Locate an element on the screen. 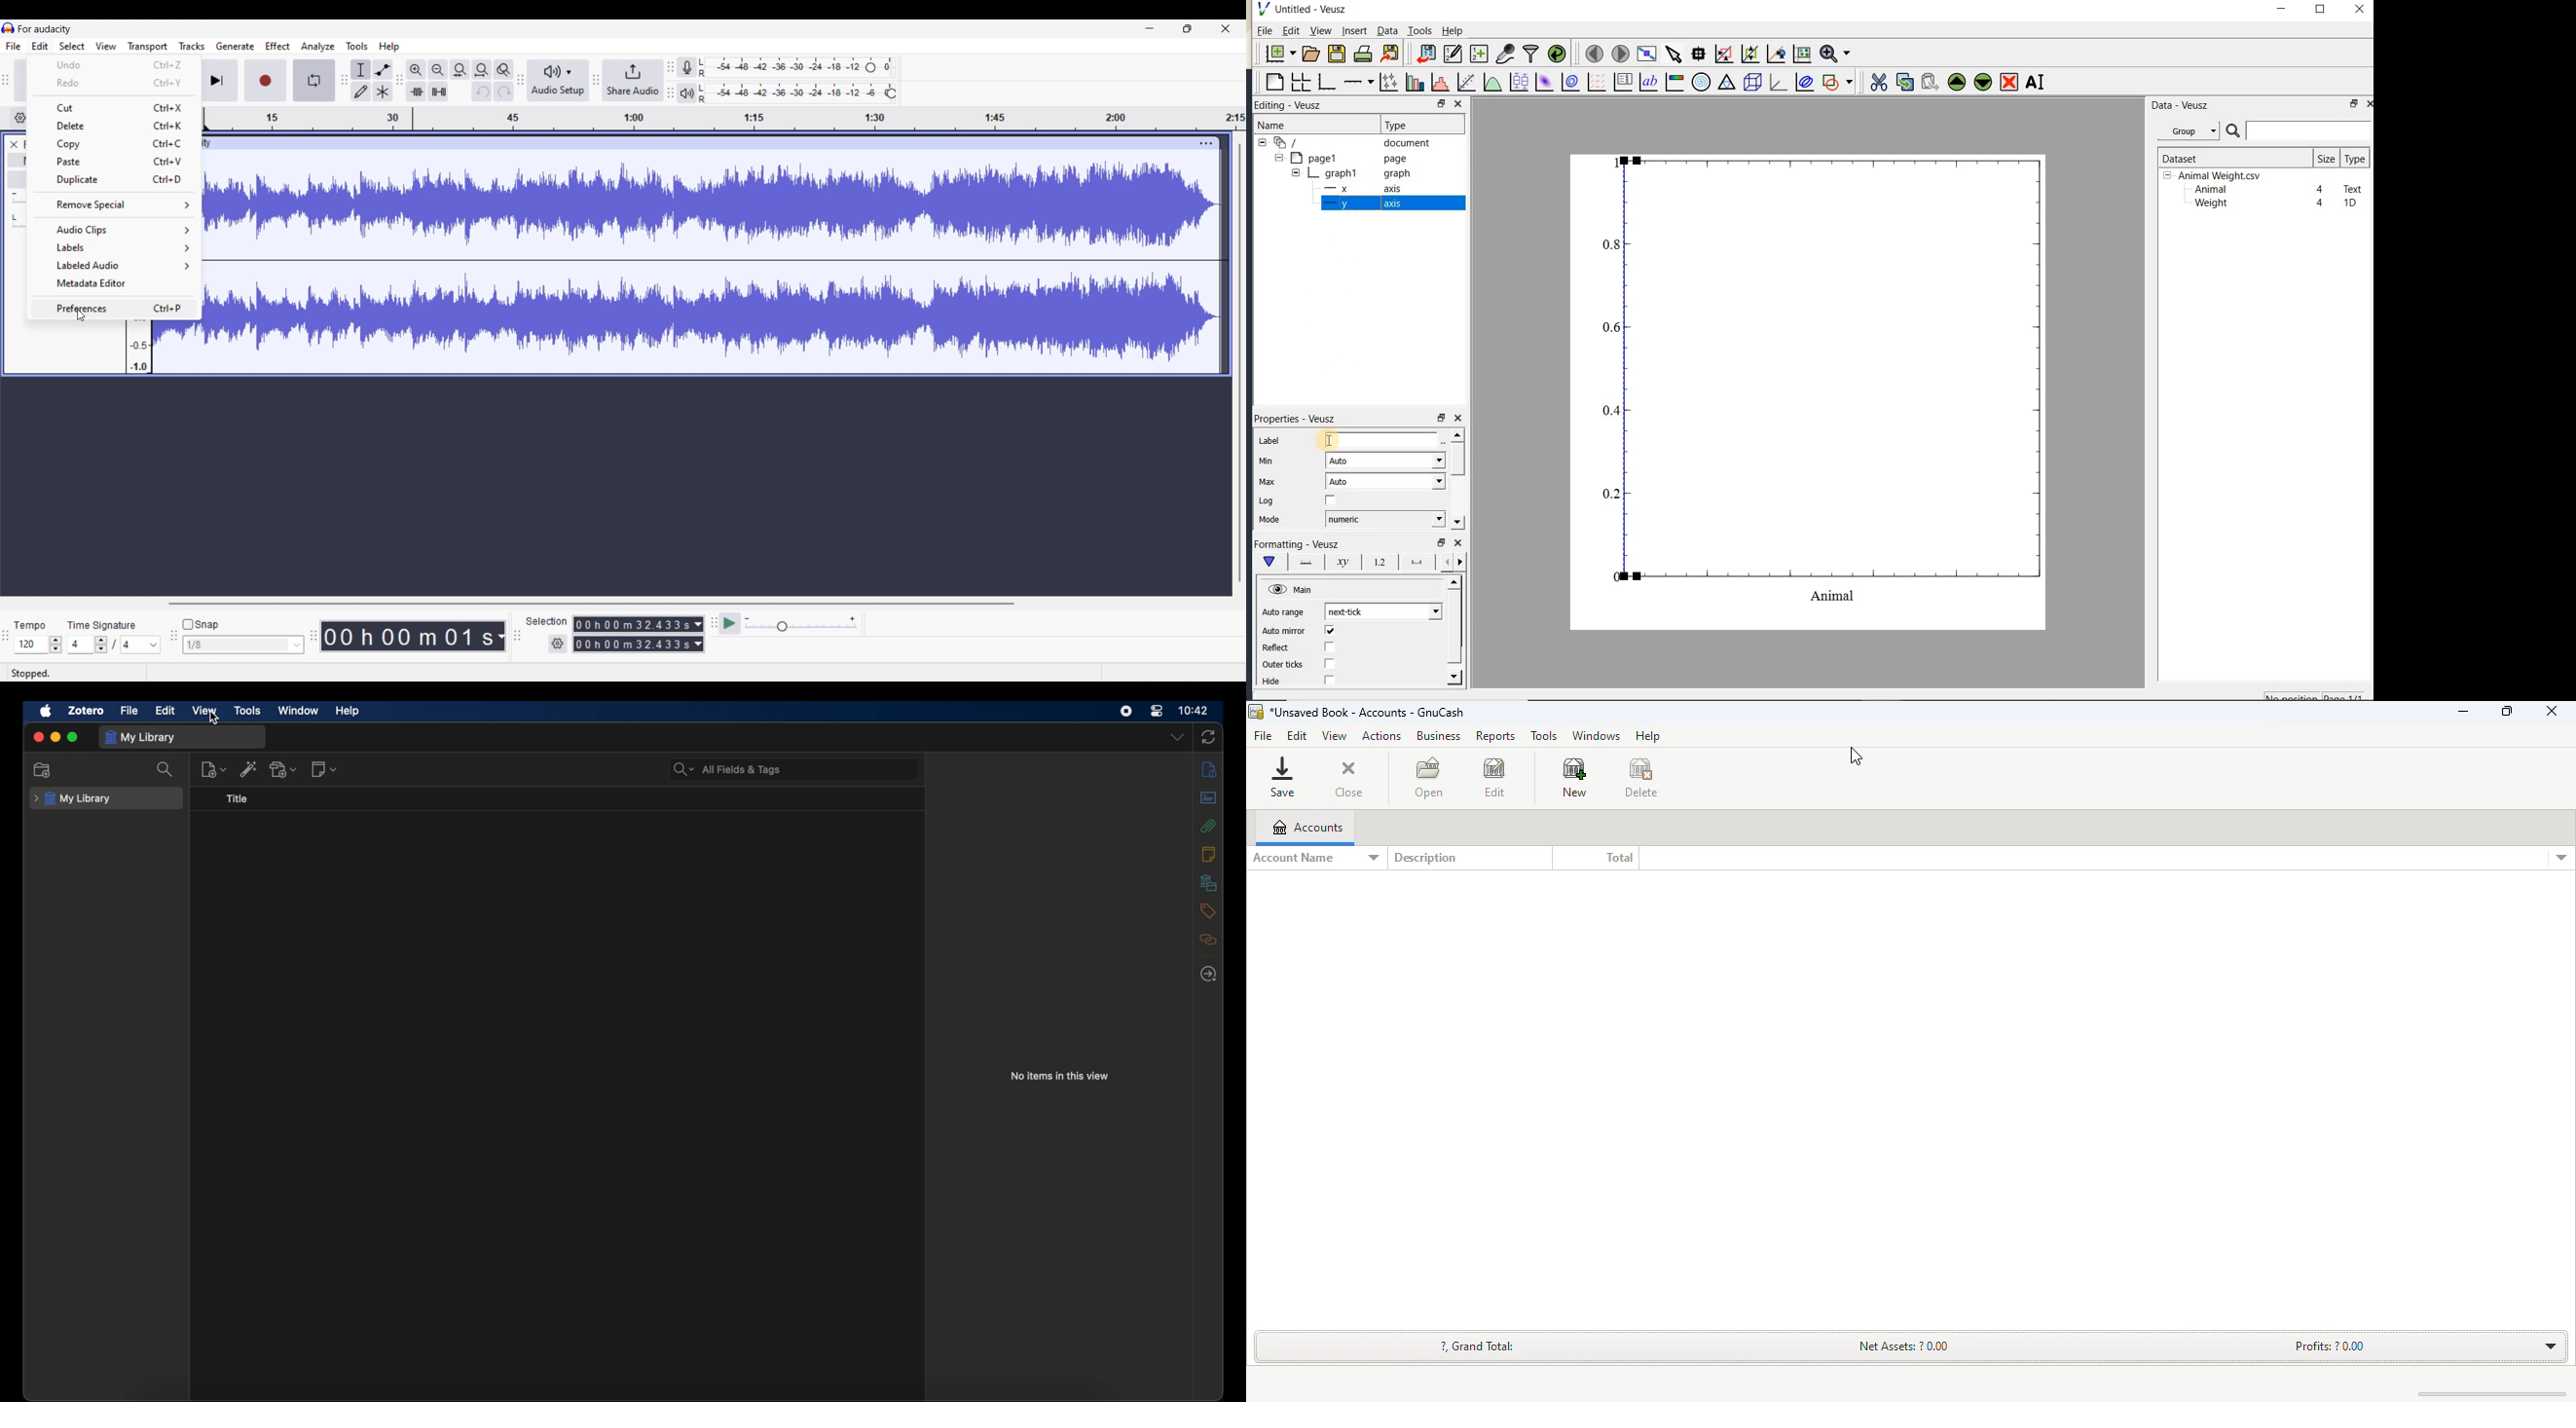  Paste is located at coordinates (114, 162).